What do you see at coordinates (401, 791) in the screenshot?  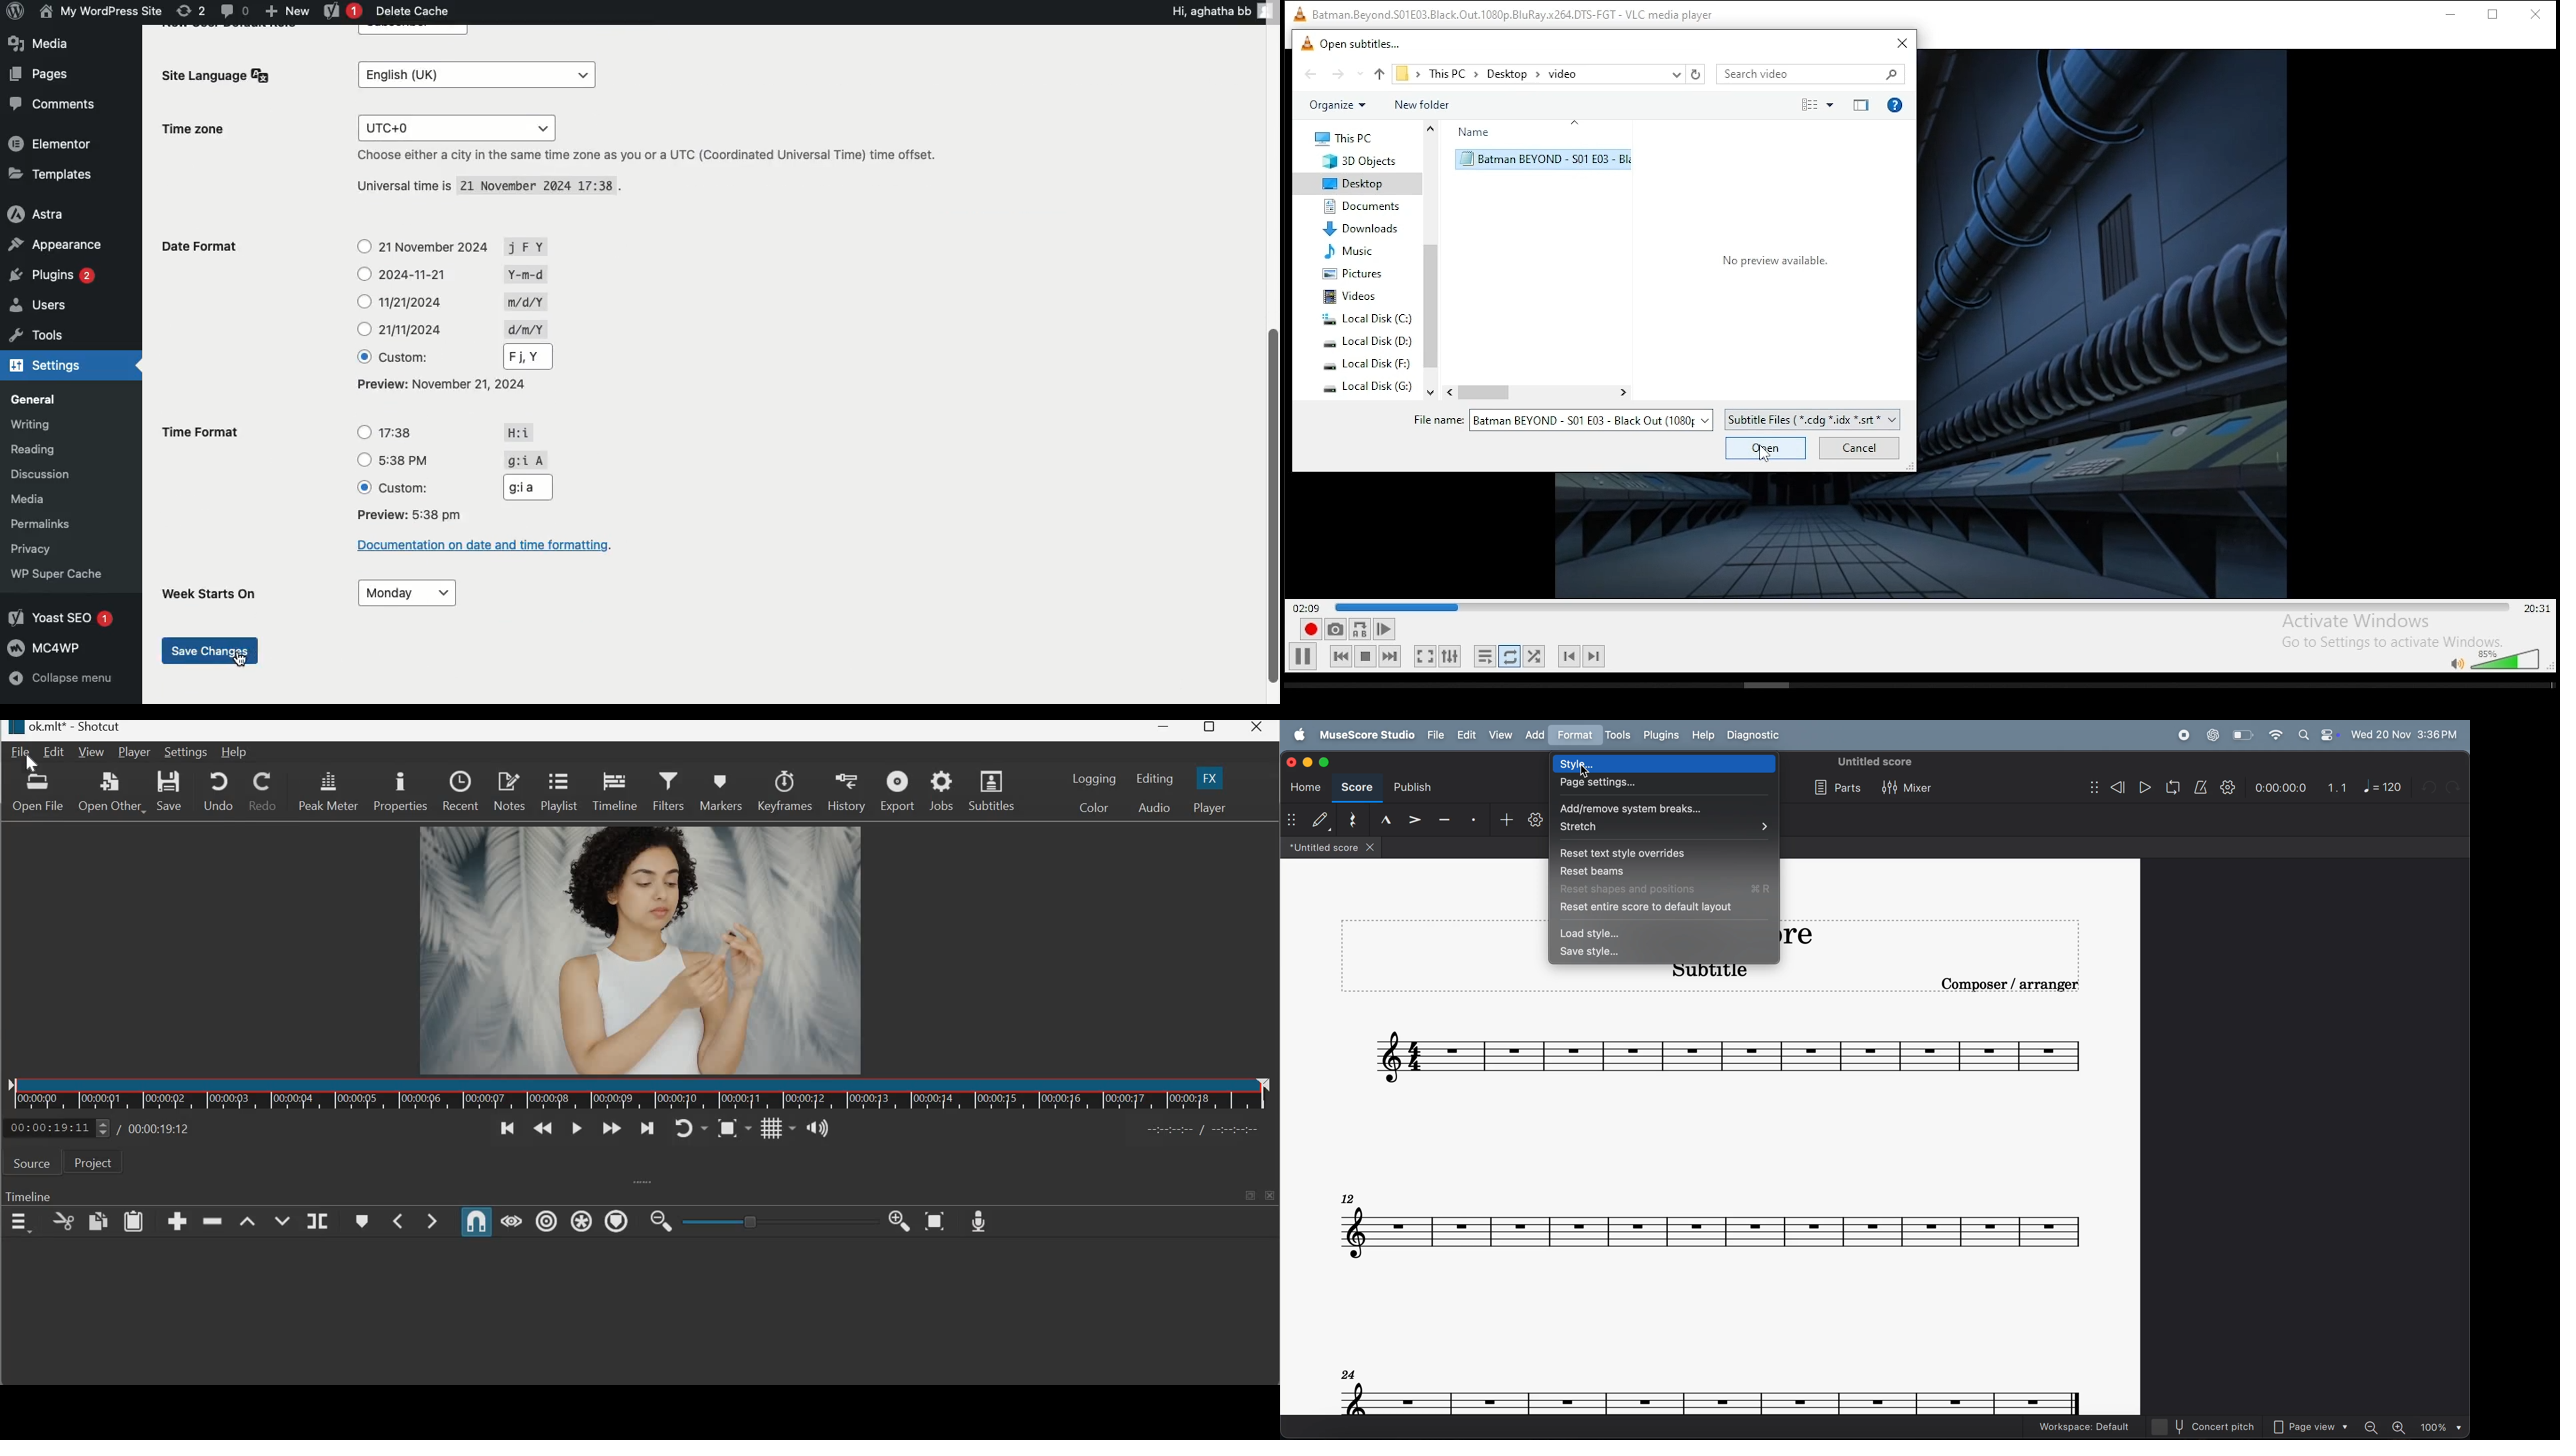 I see `Properties` at bounding box center [401, 791].